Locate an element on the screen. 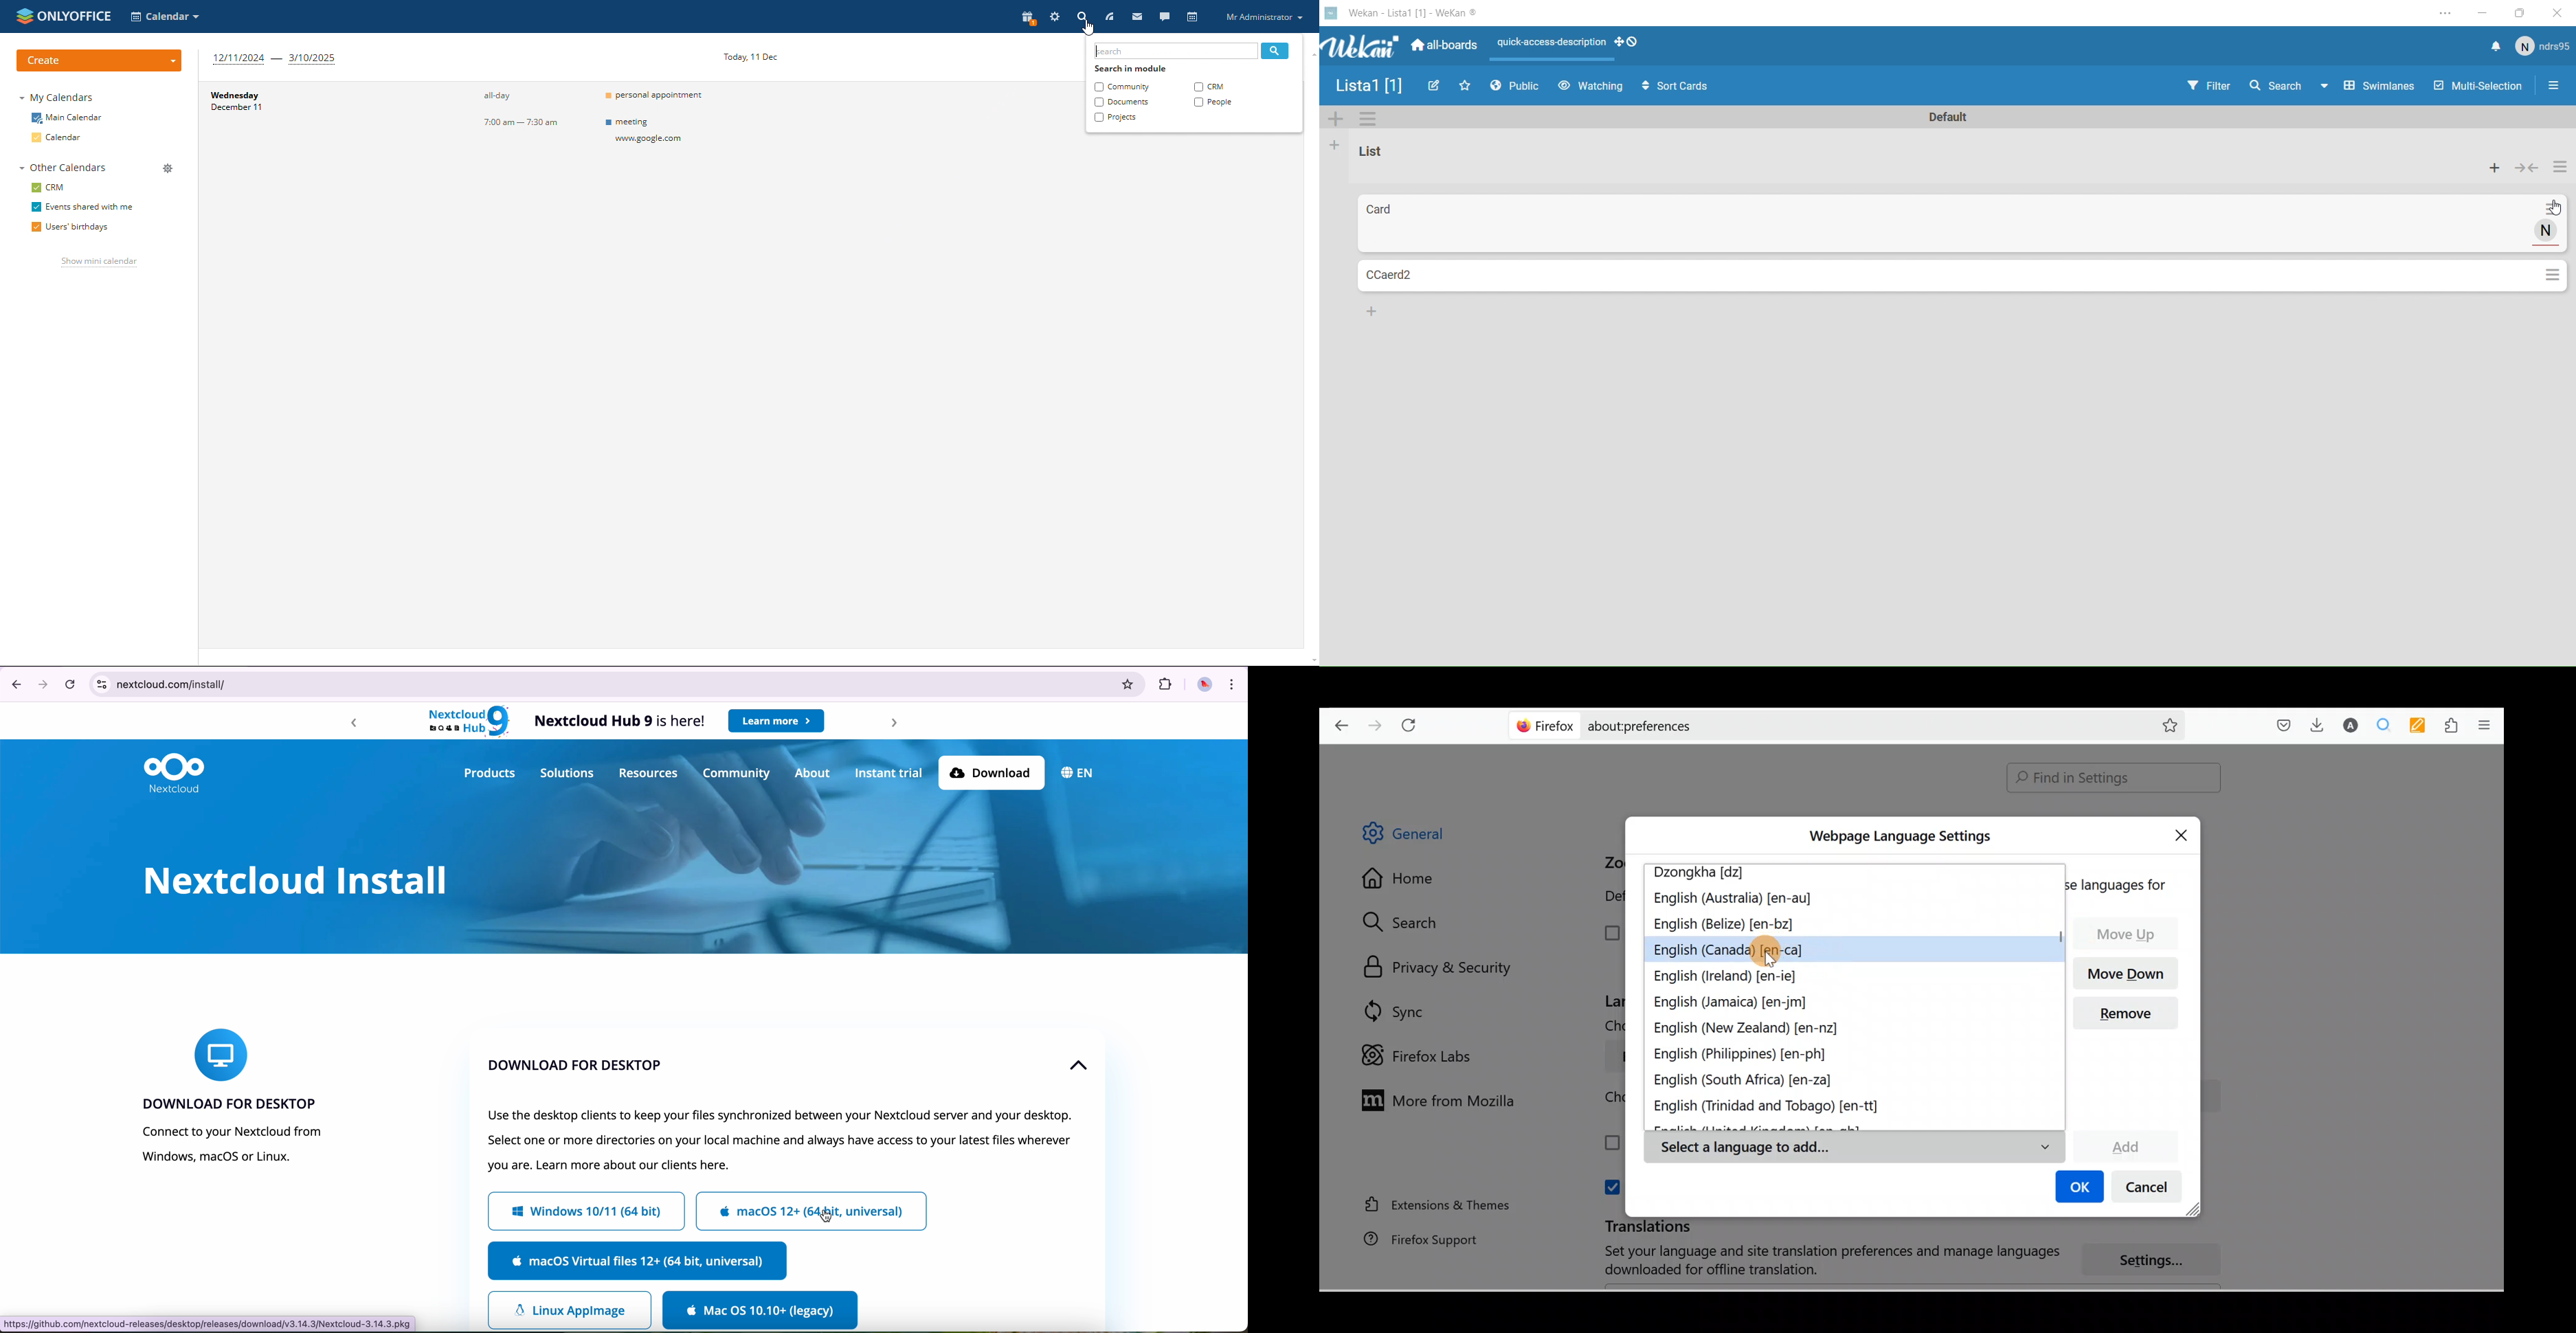 This screenshot has height=1344, width=2576. about is located at coordinates (814, 773).